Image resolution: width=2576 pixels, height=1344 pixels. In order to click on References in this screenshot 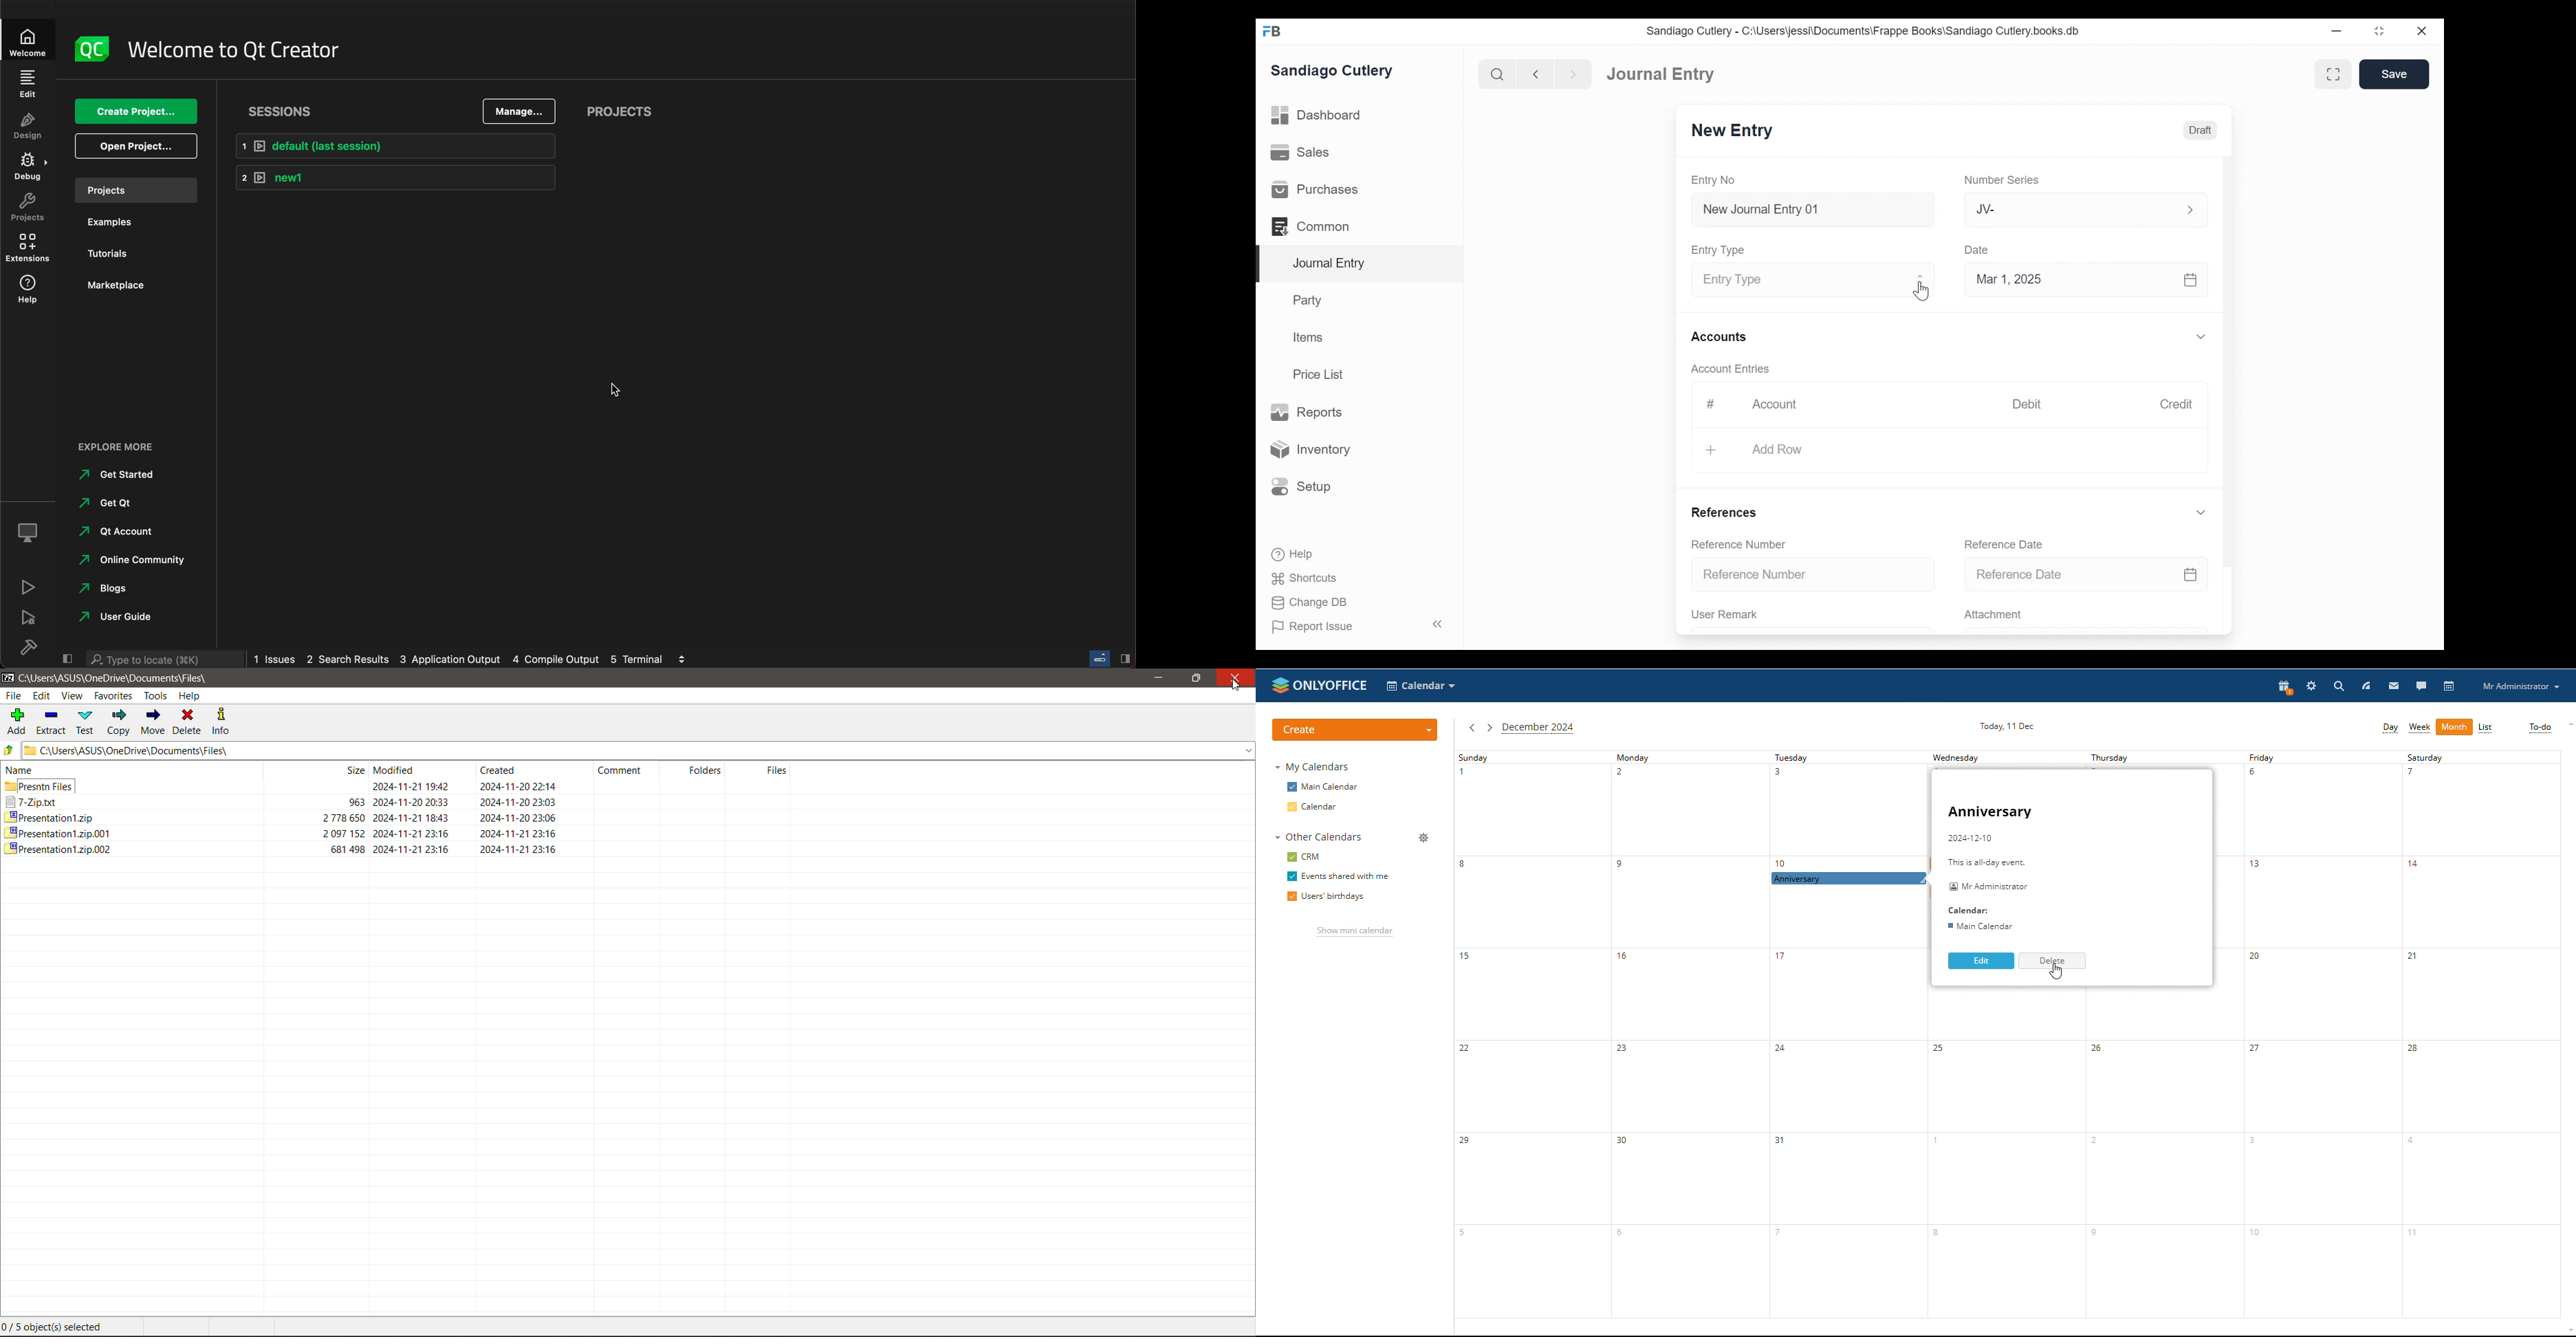, I will do `click(1722, 515)`.